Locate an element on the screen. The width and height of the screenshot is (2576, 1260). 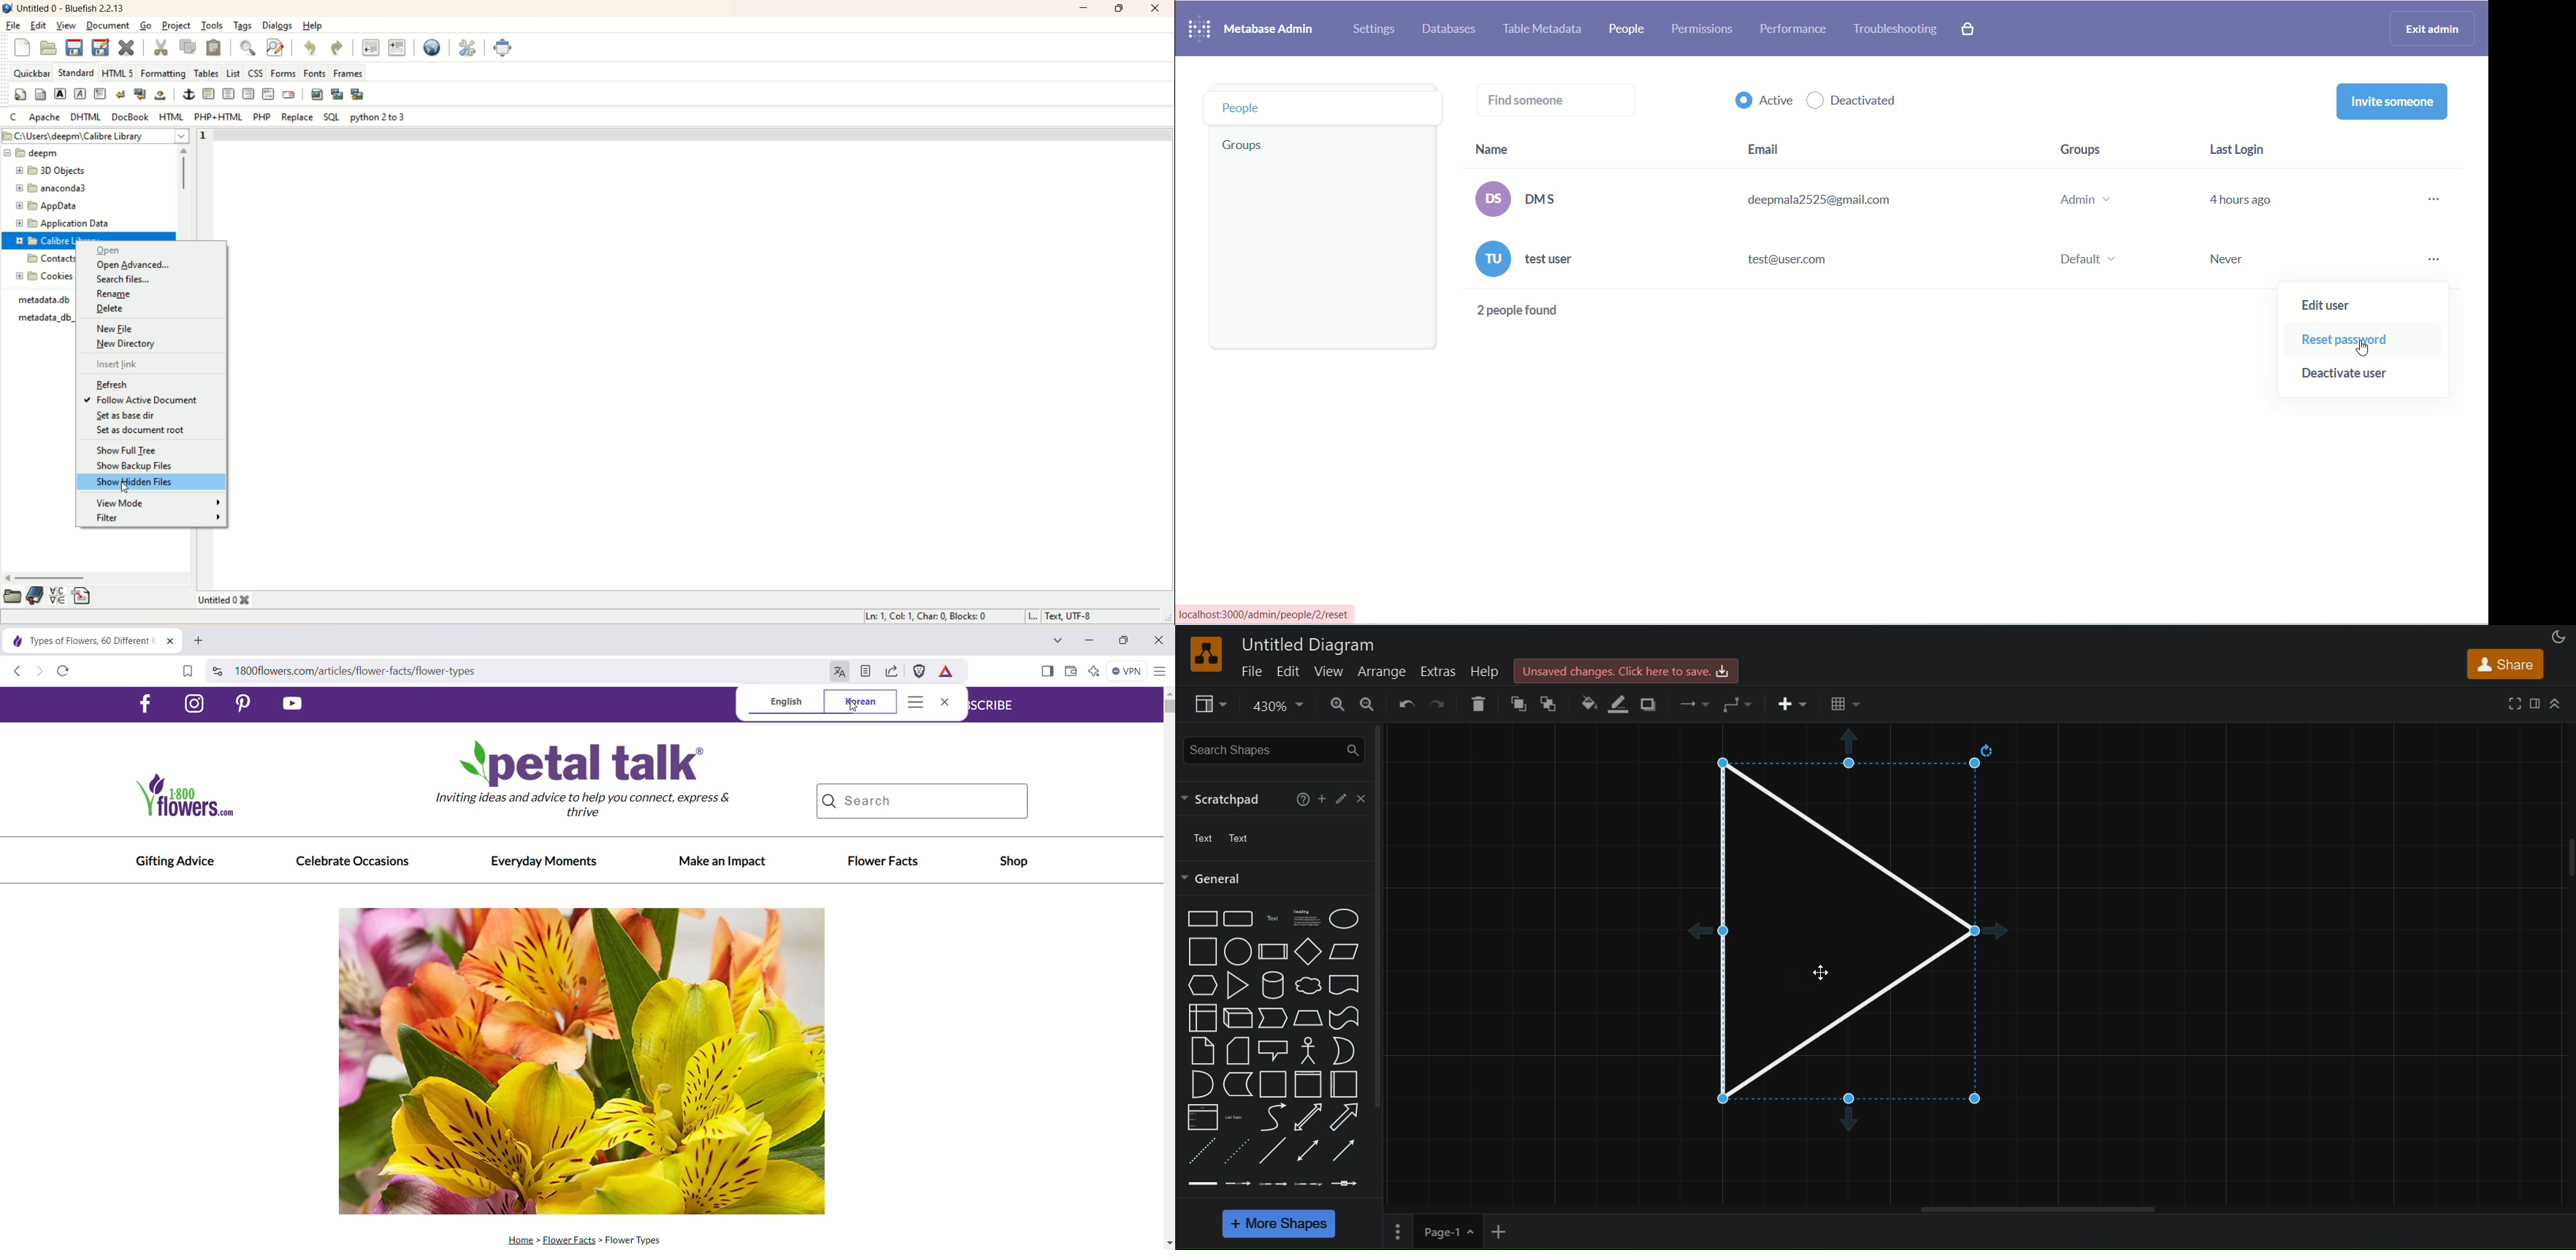
general is located at coordinates (1215, 879).